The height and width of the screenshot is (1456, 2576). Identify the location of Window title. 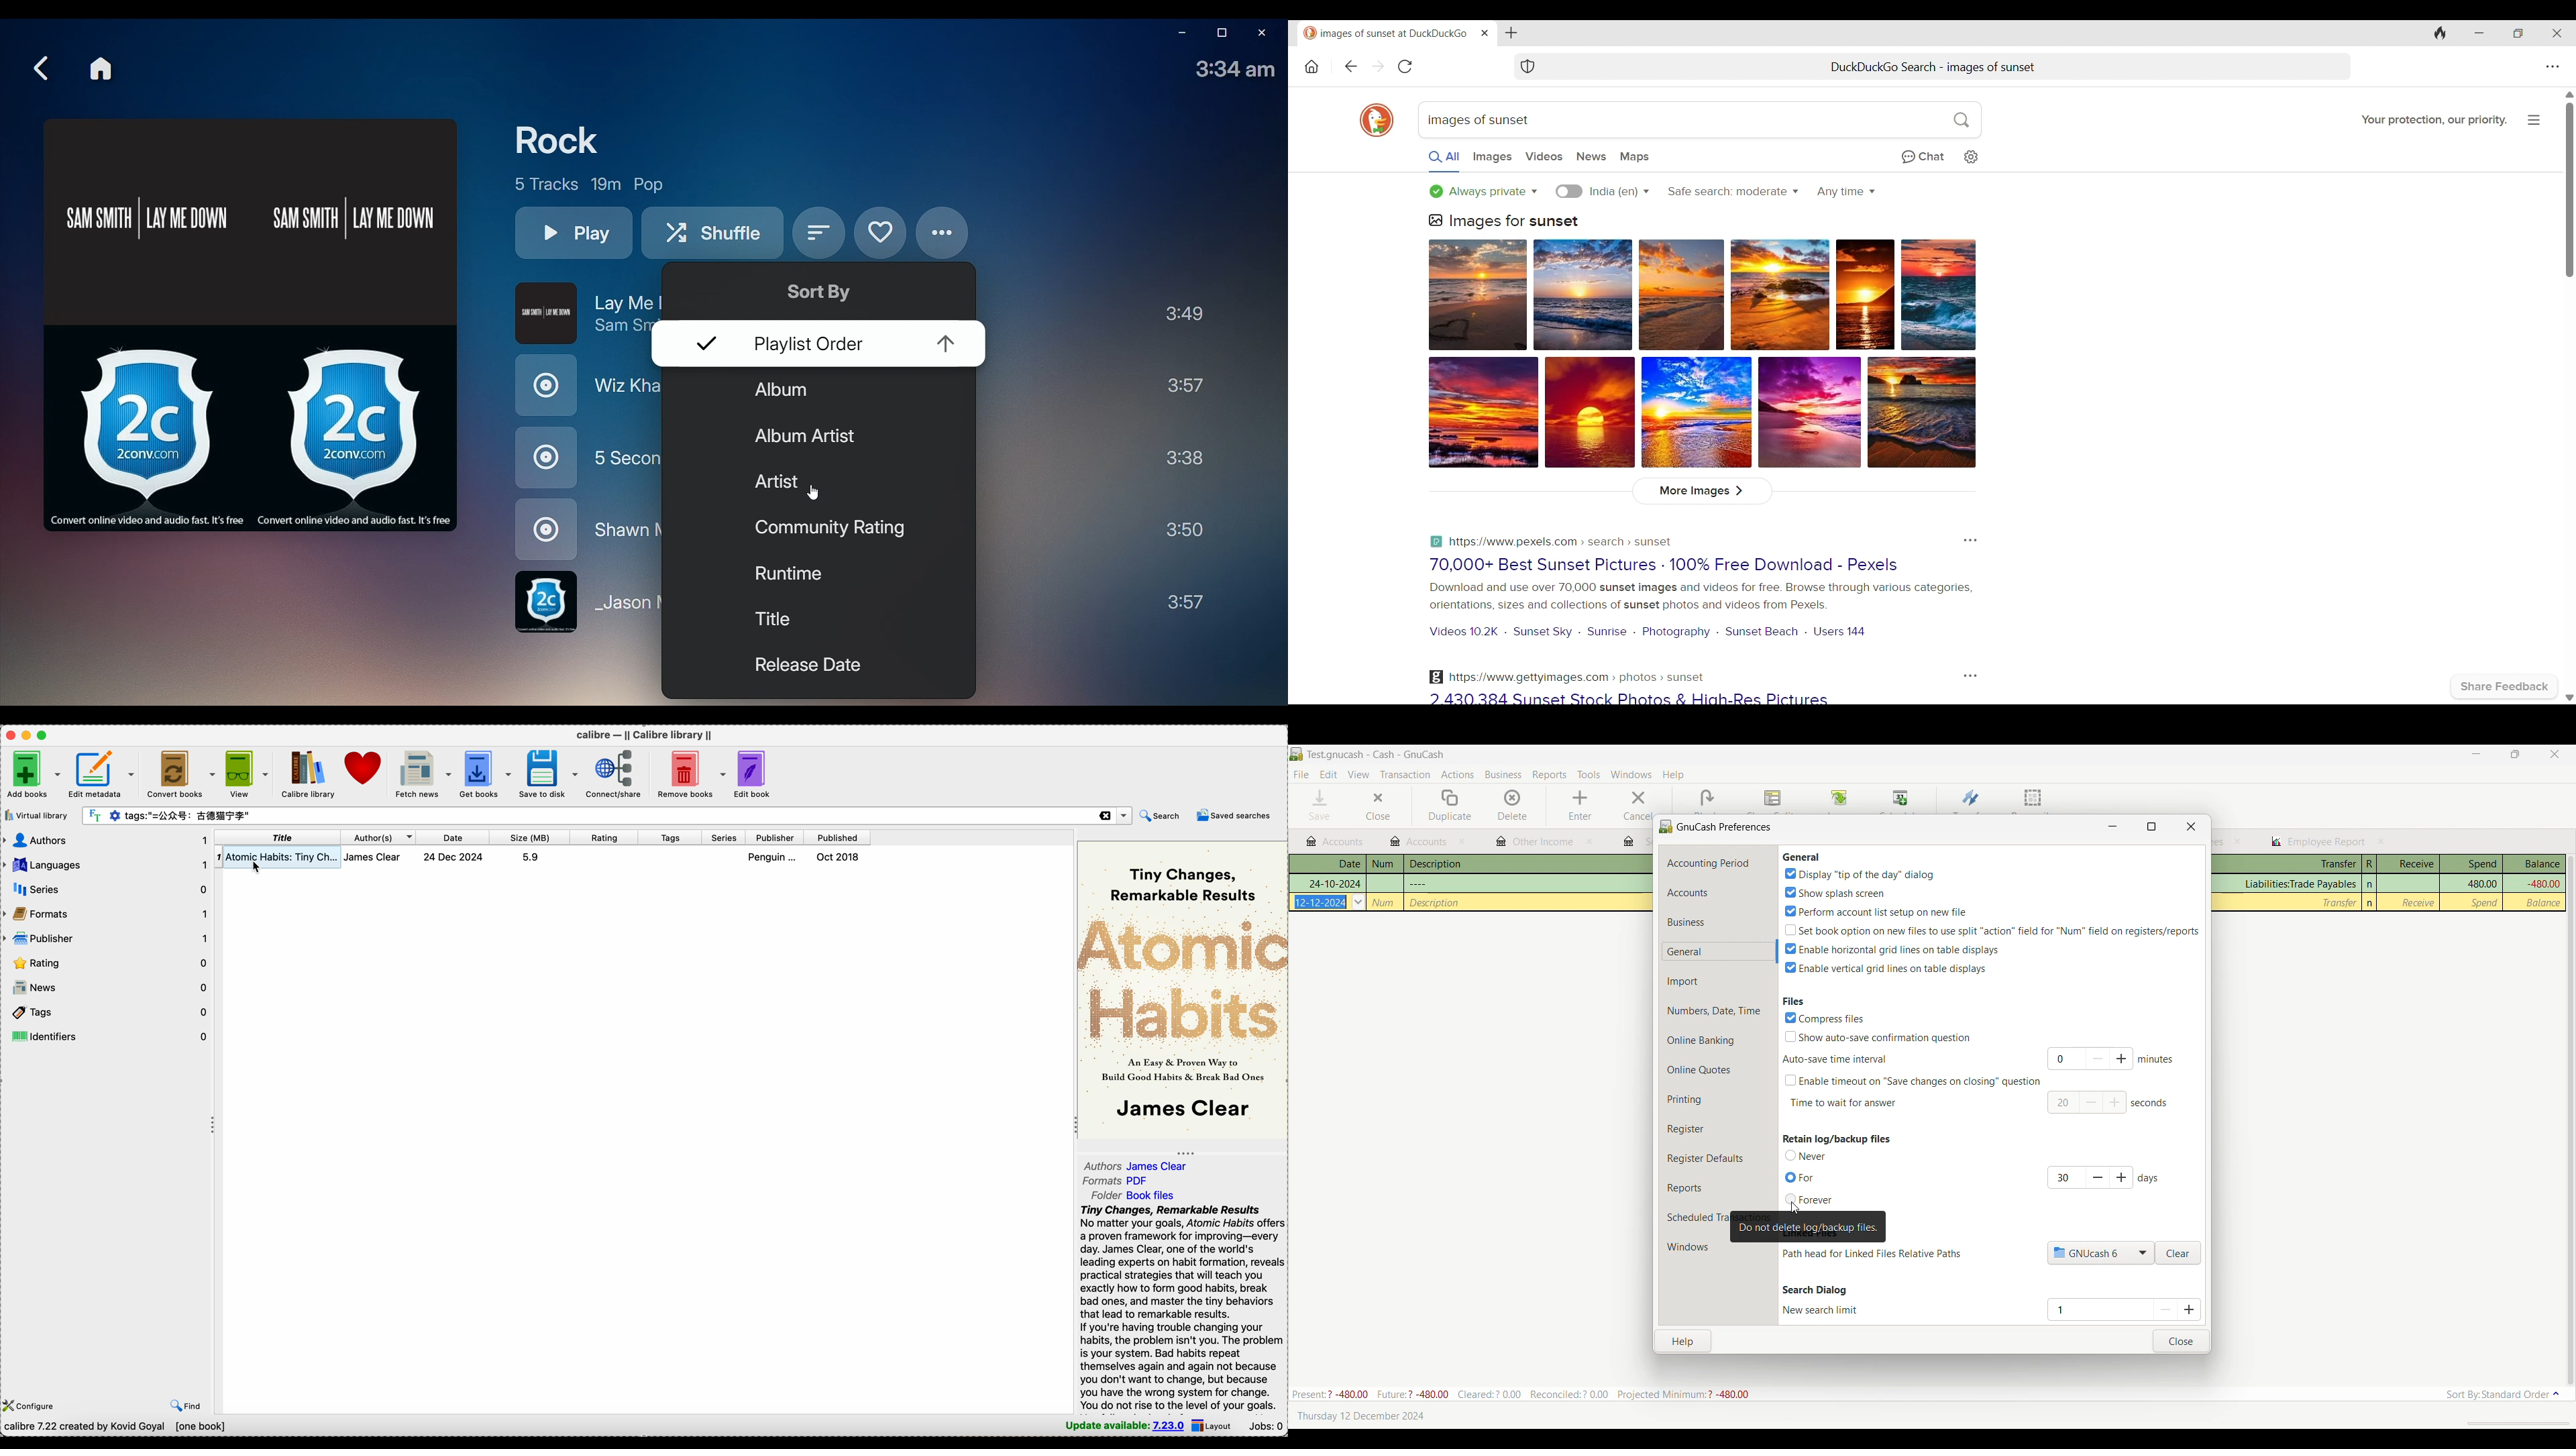
(1717, 826).